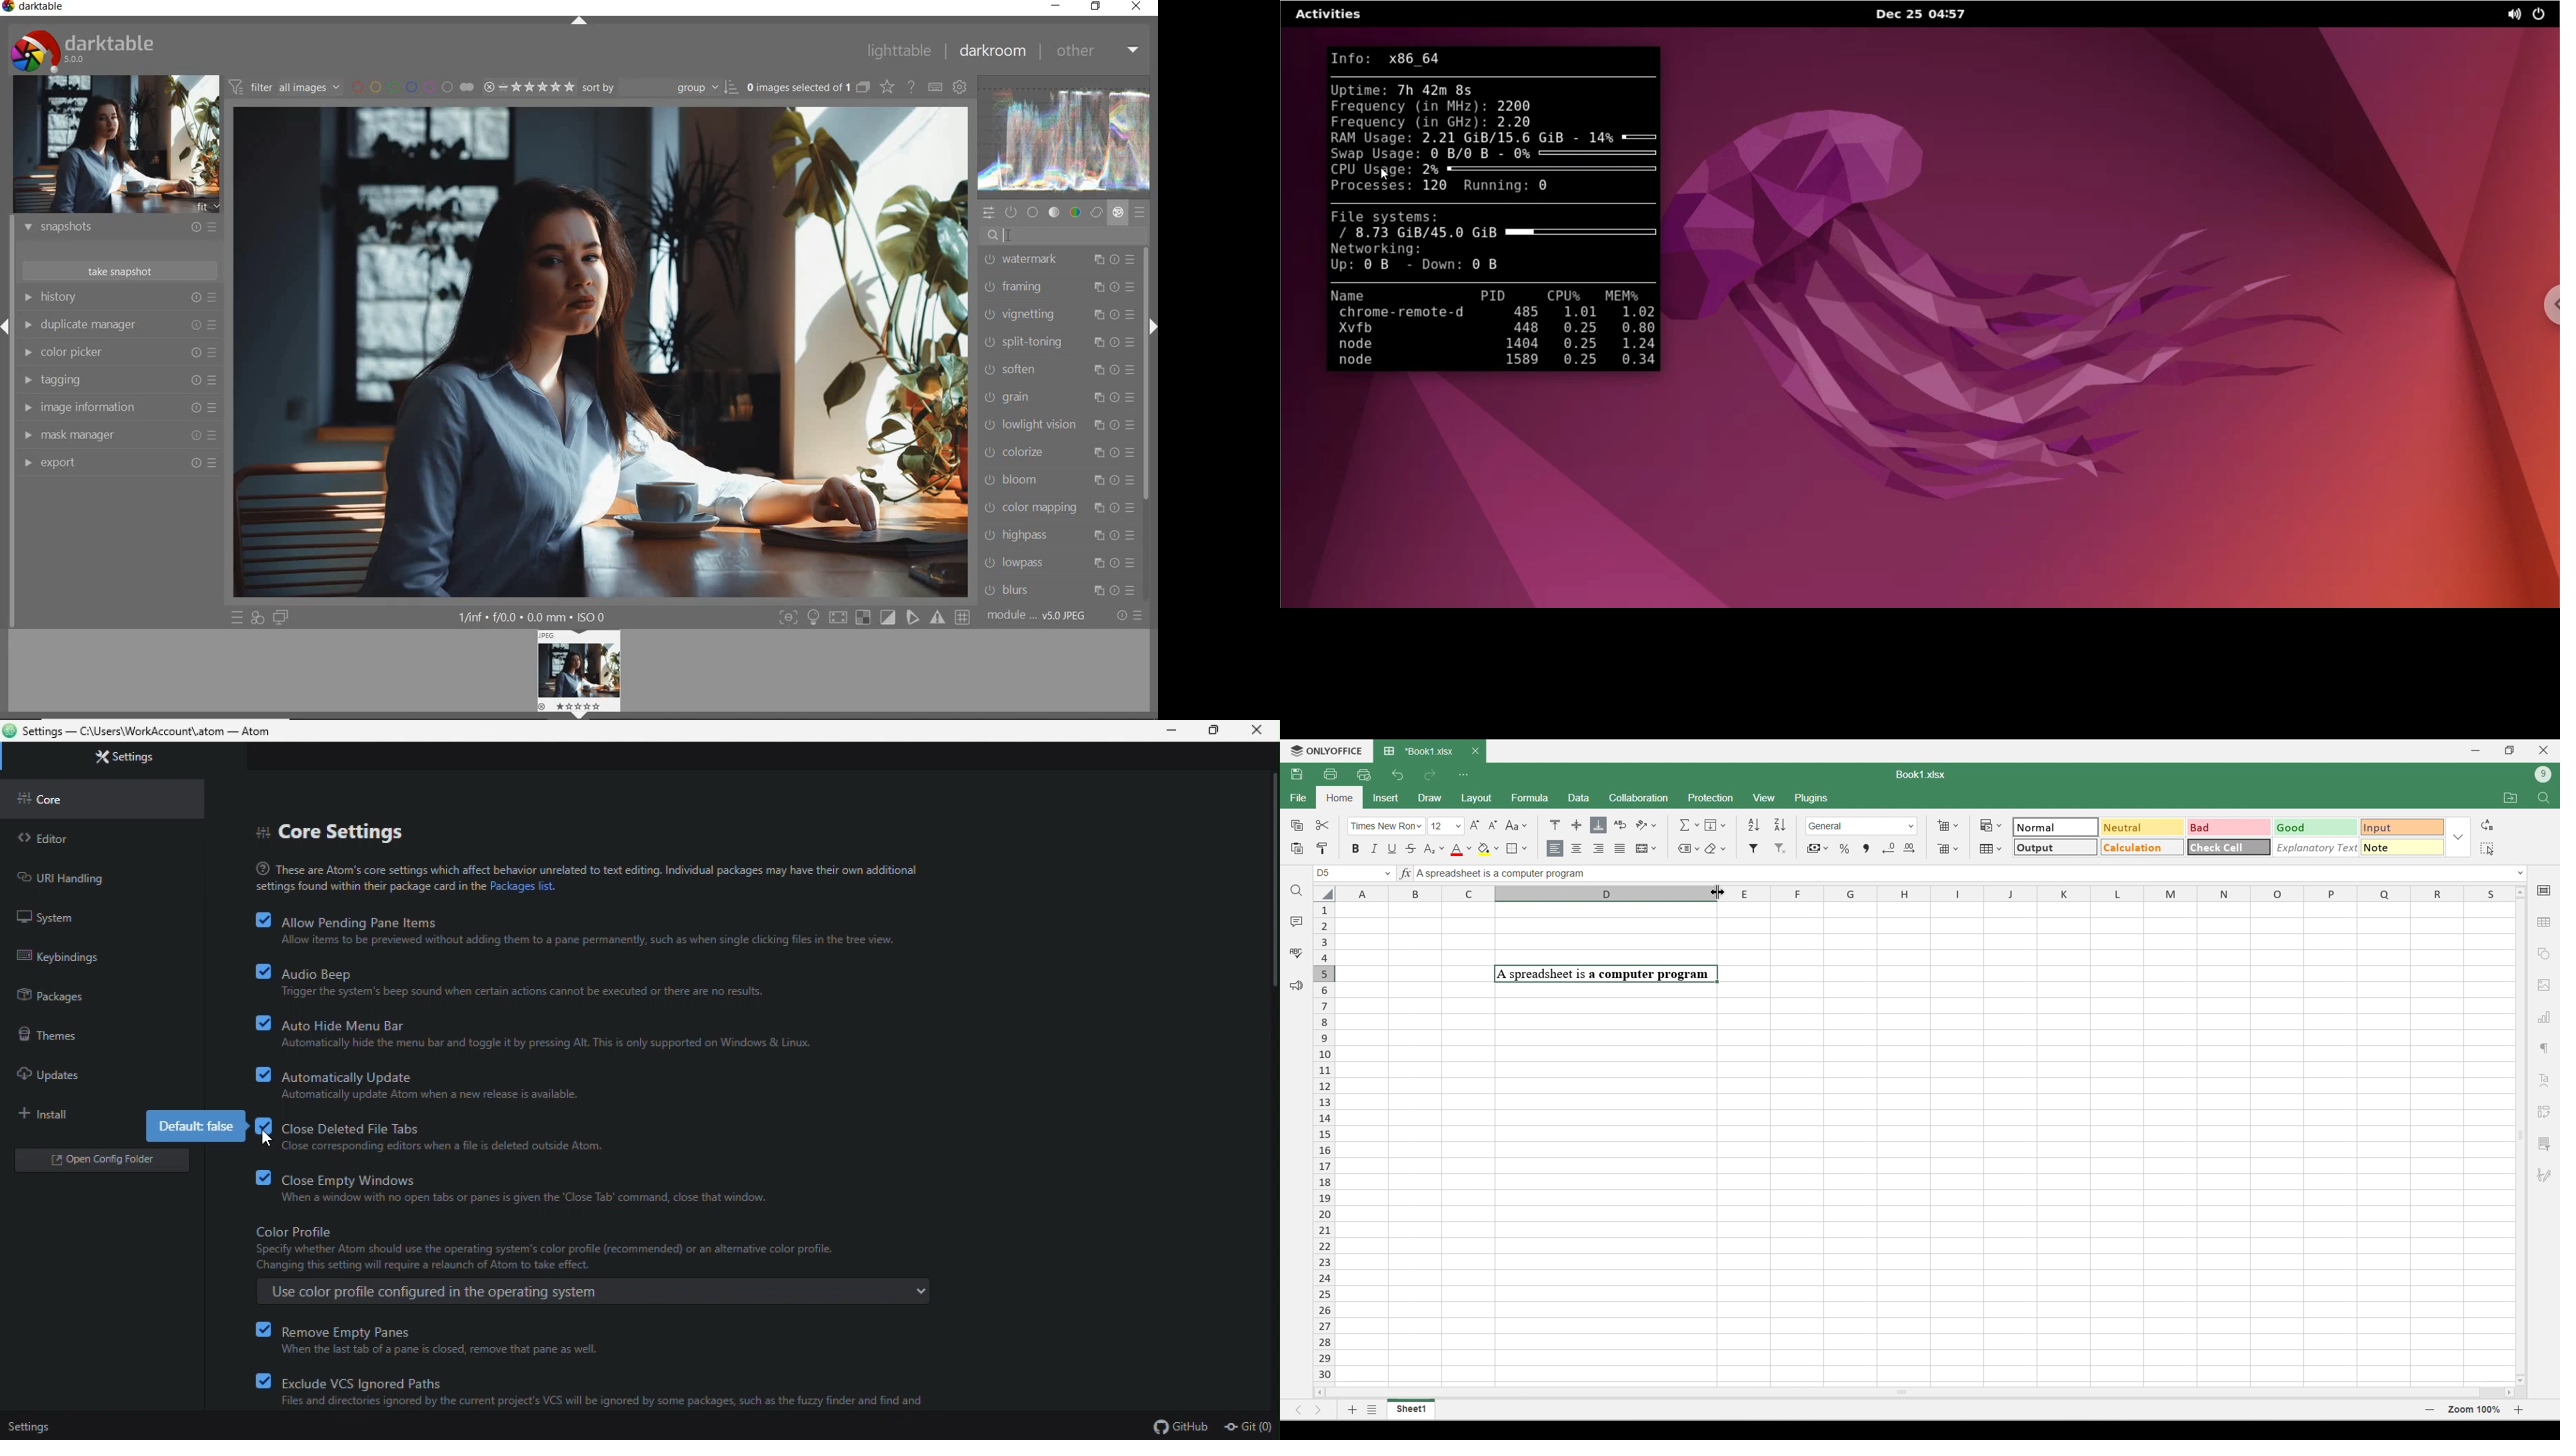  Describe the element at coordinates (1767, 849) in the screenshot. I see `Filter options` at that location.